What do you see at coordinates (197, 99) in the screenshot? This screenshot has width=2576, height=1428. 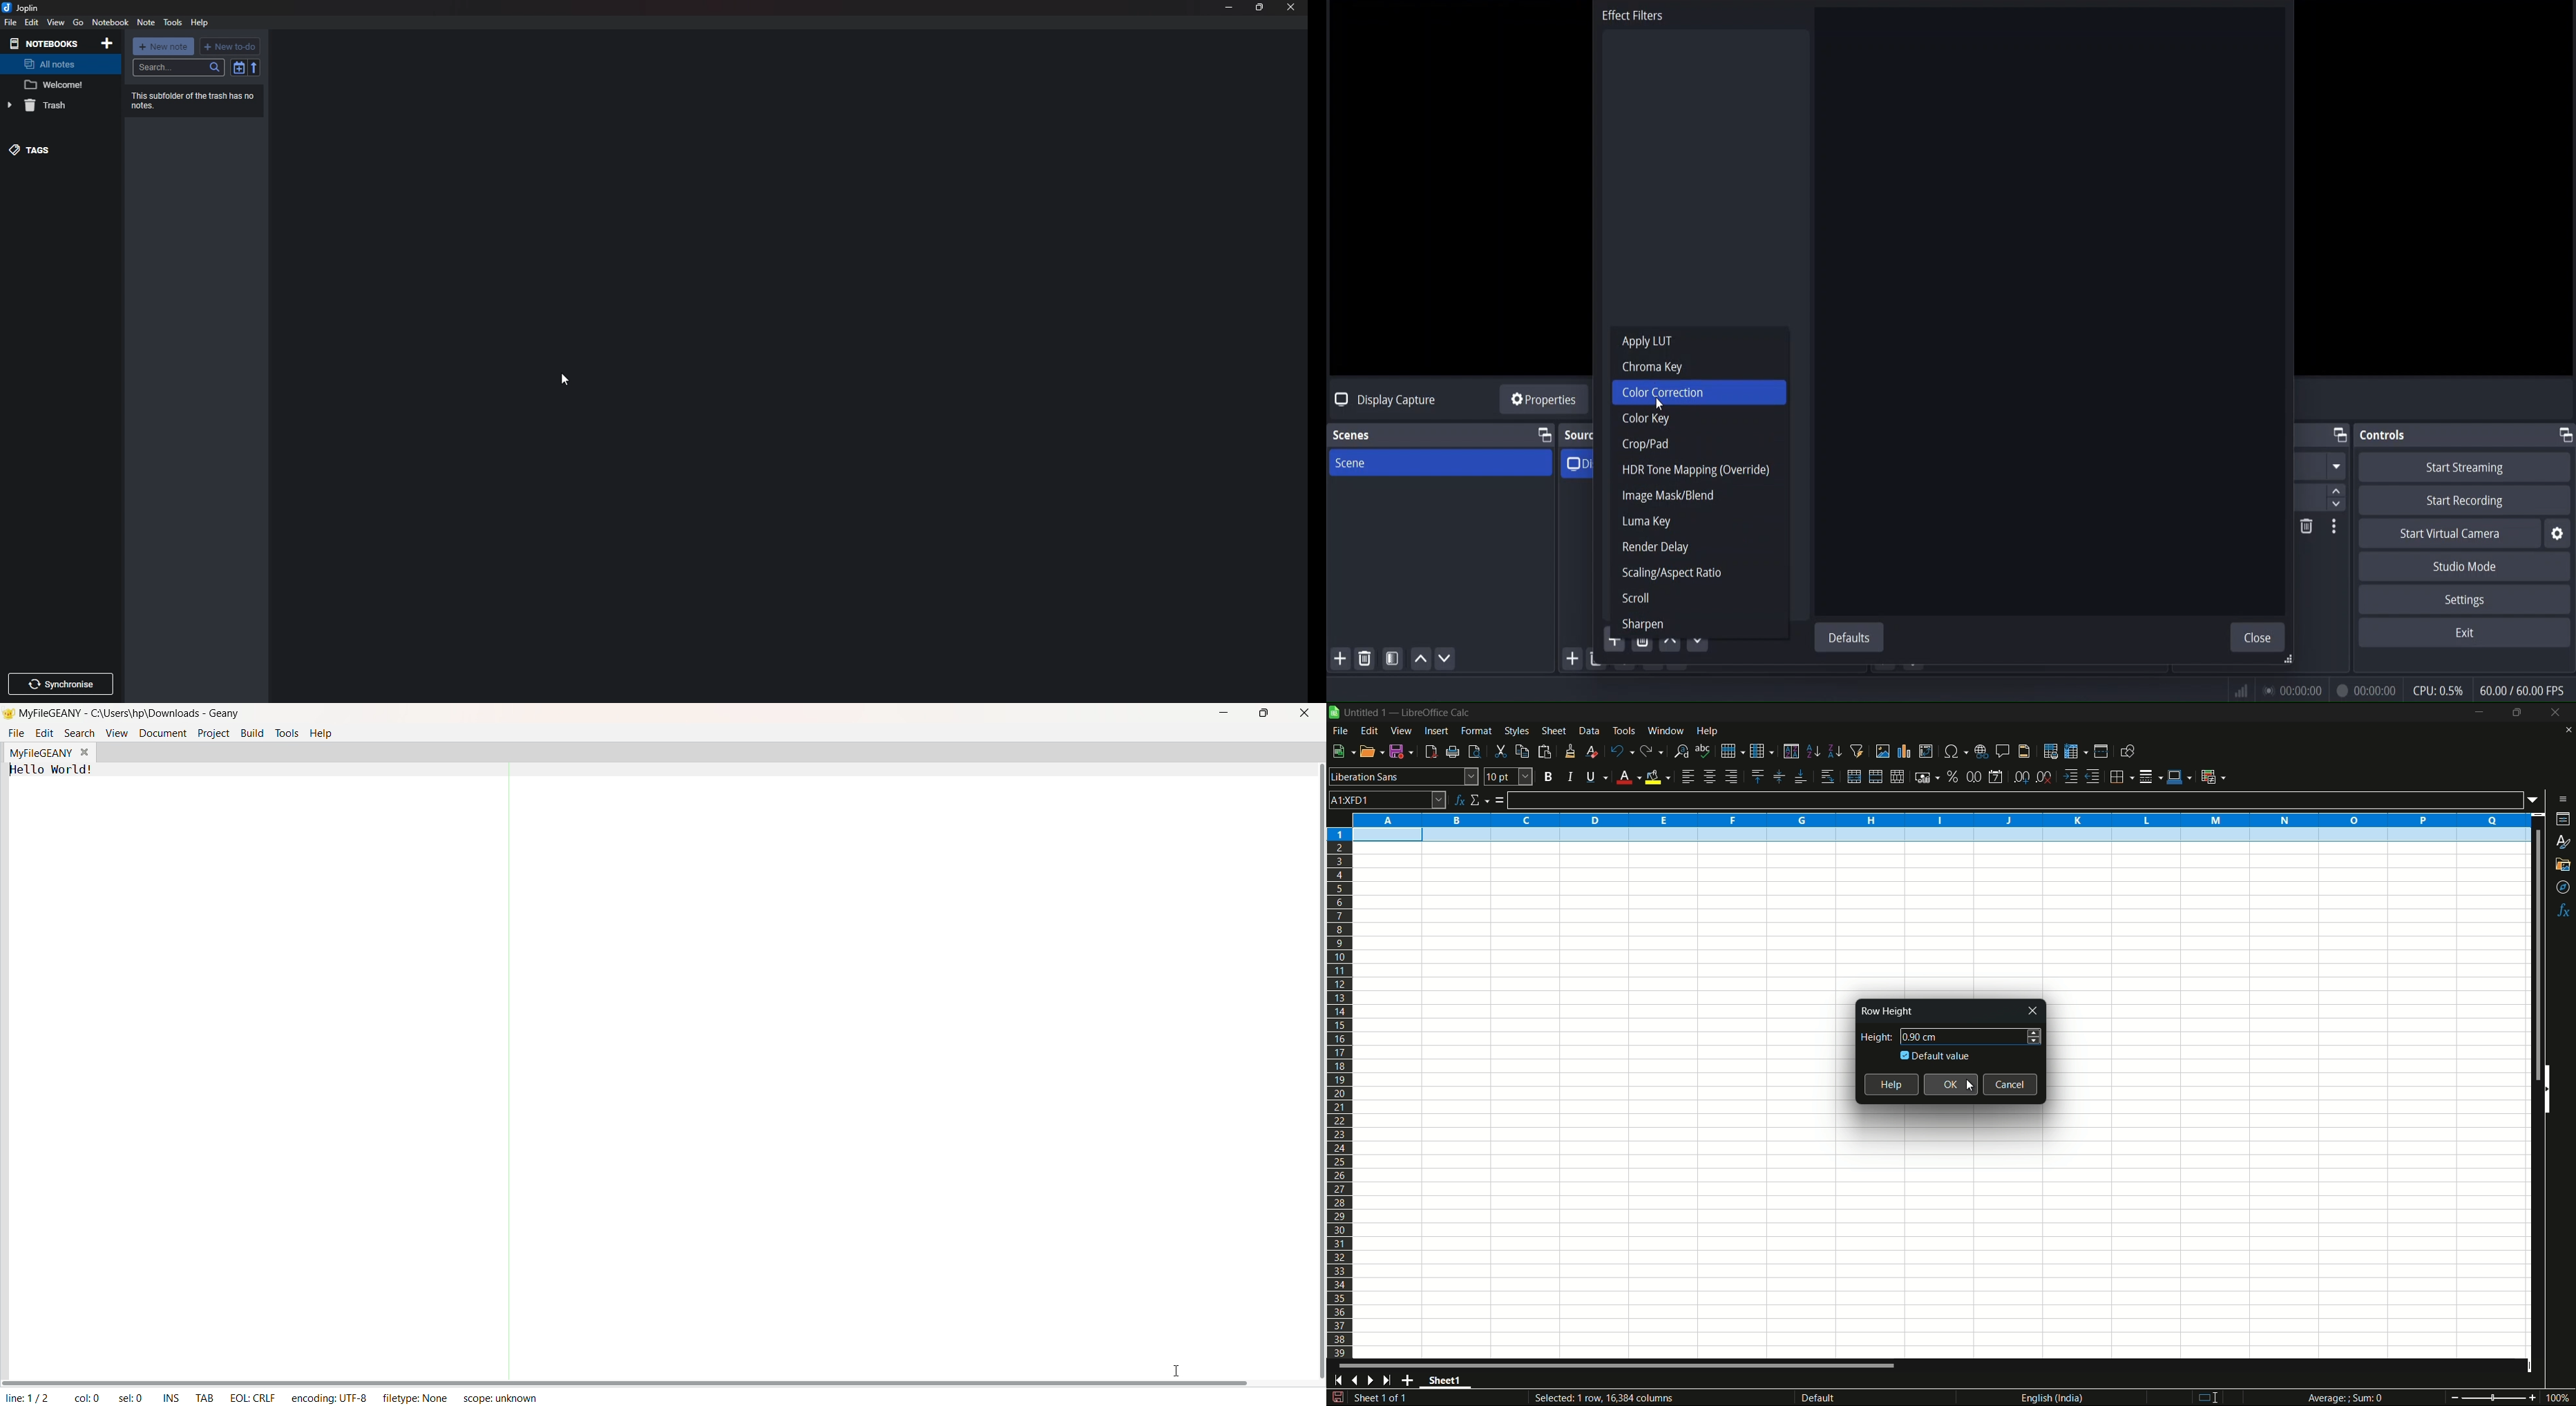 I see `Info` at bounding box center [197, 99].